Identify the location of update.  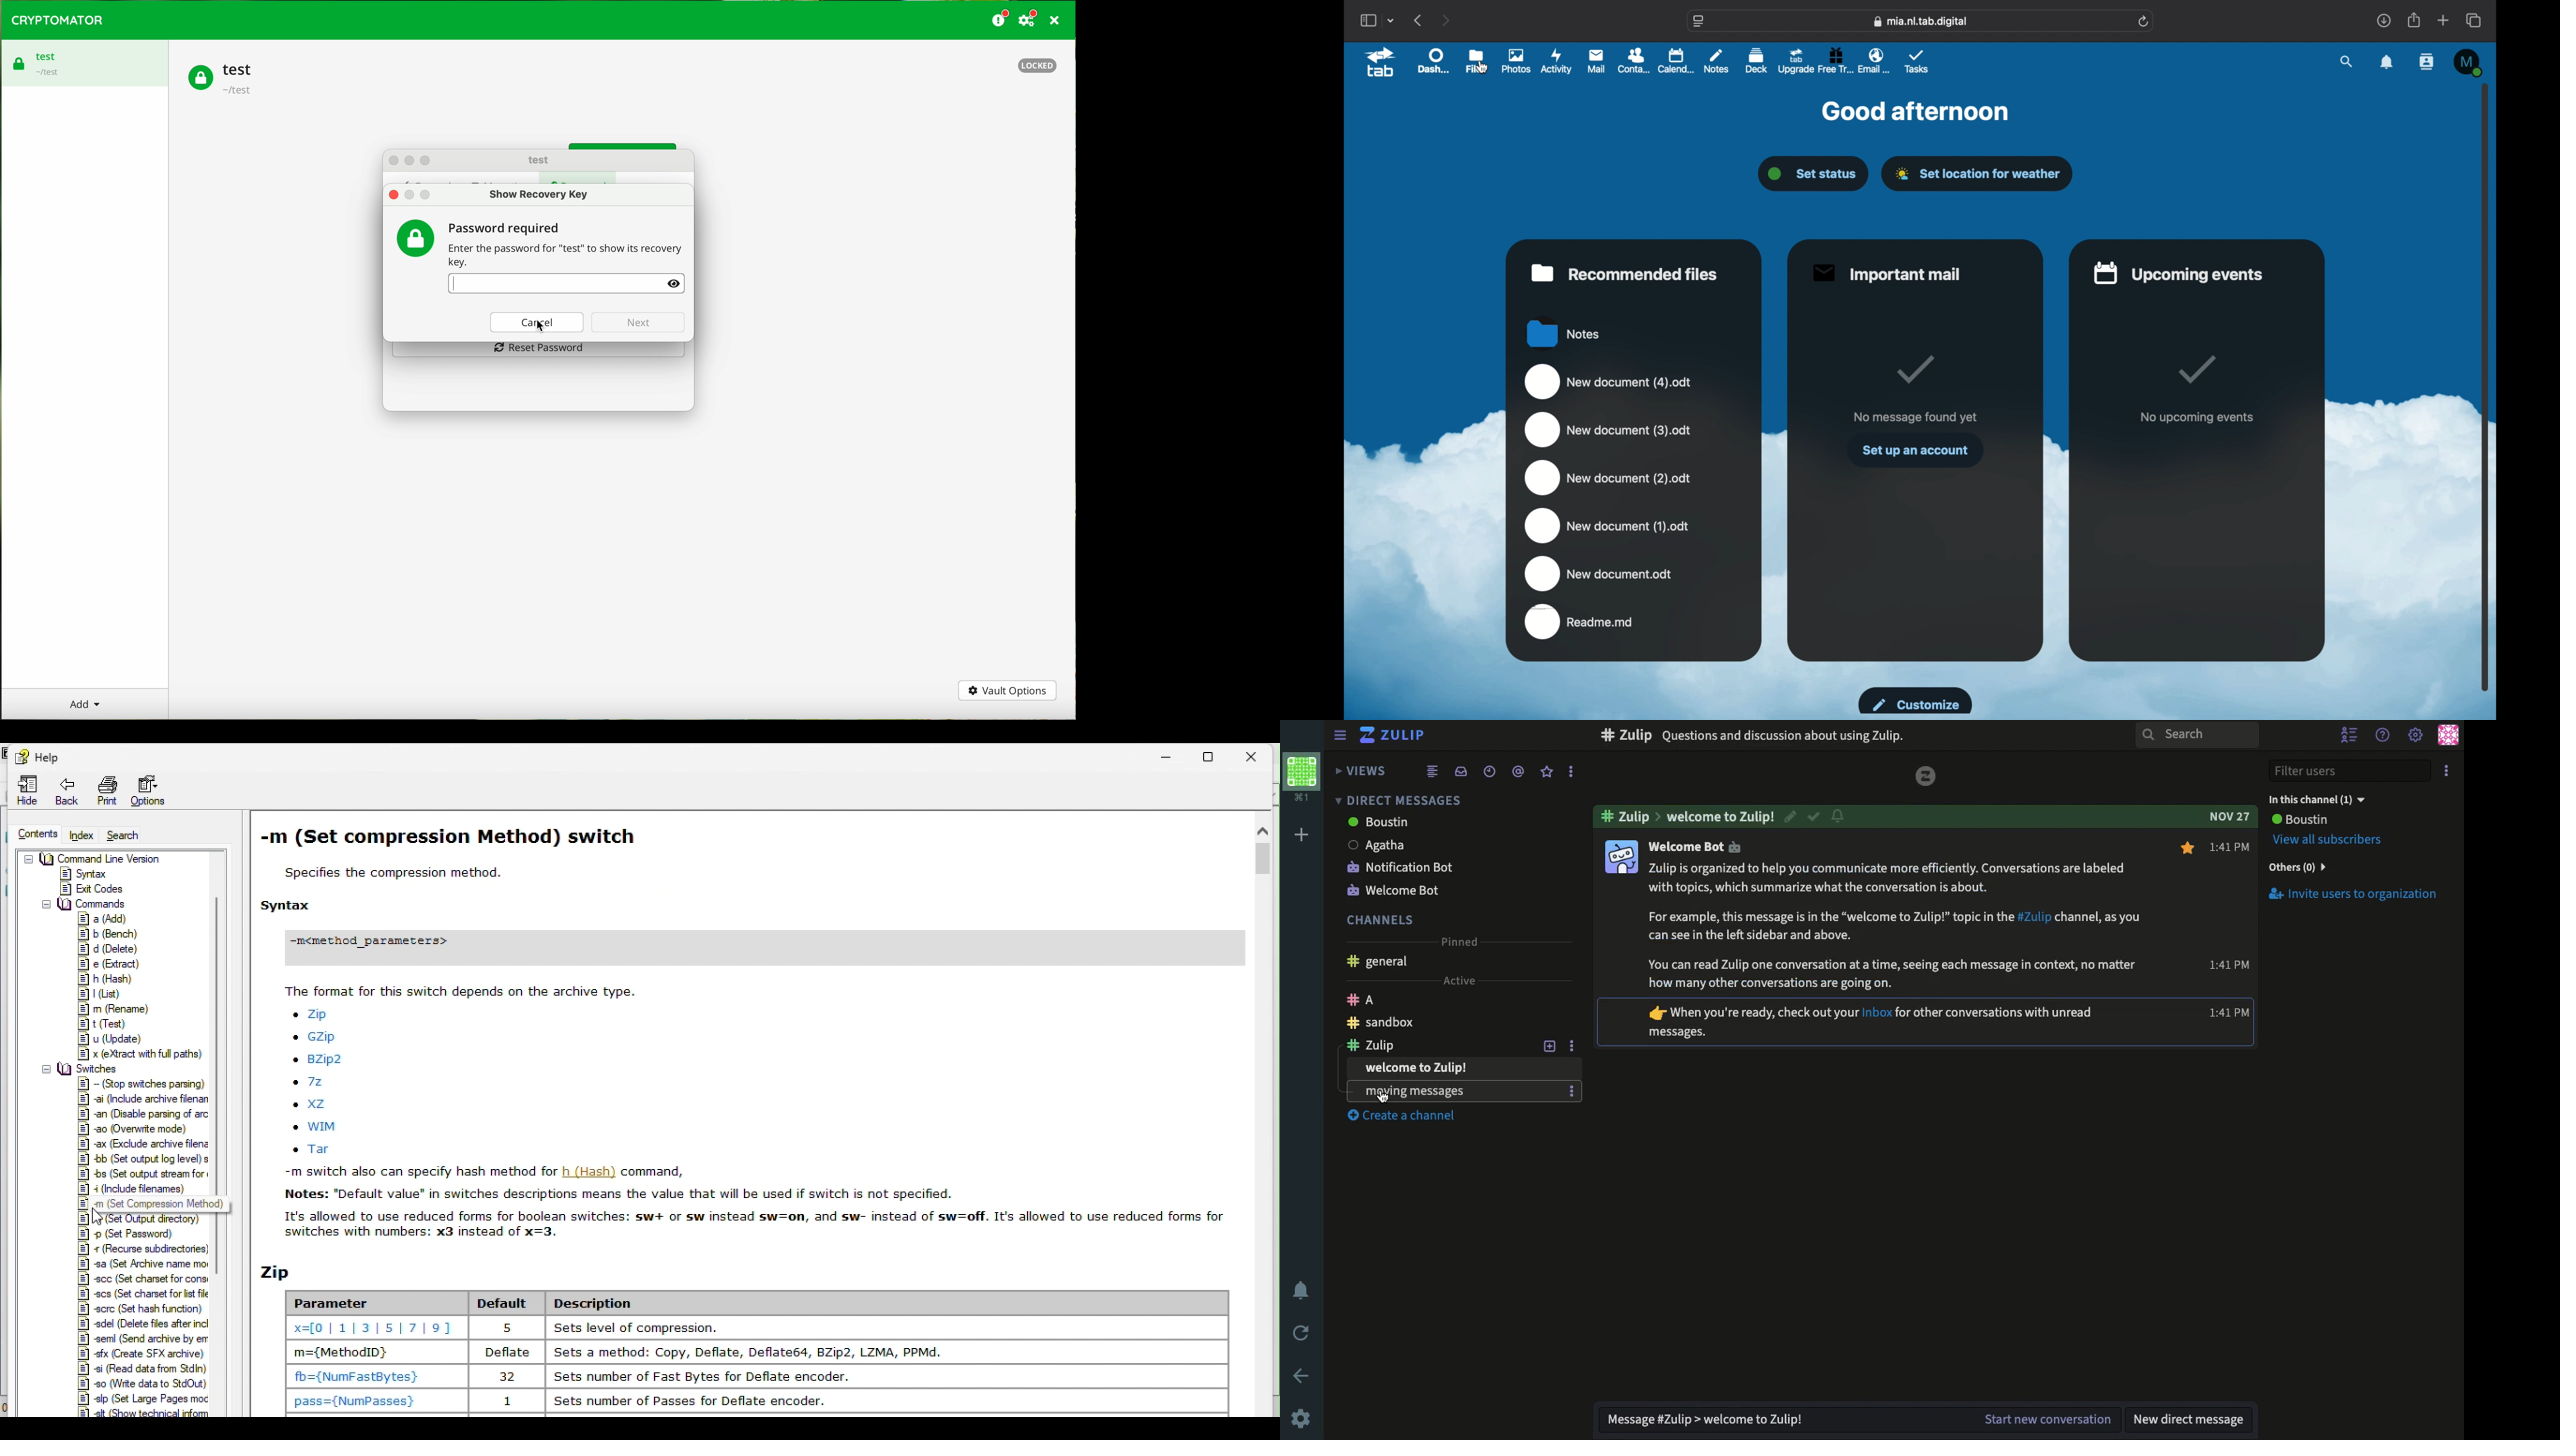
(107, 1038).